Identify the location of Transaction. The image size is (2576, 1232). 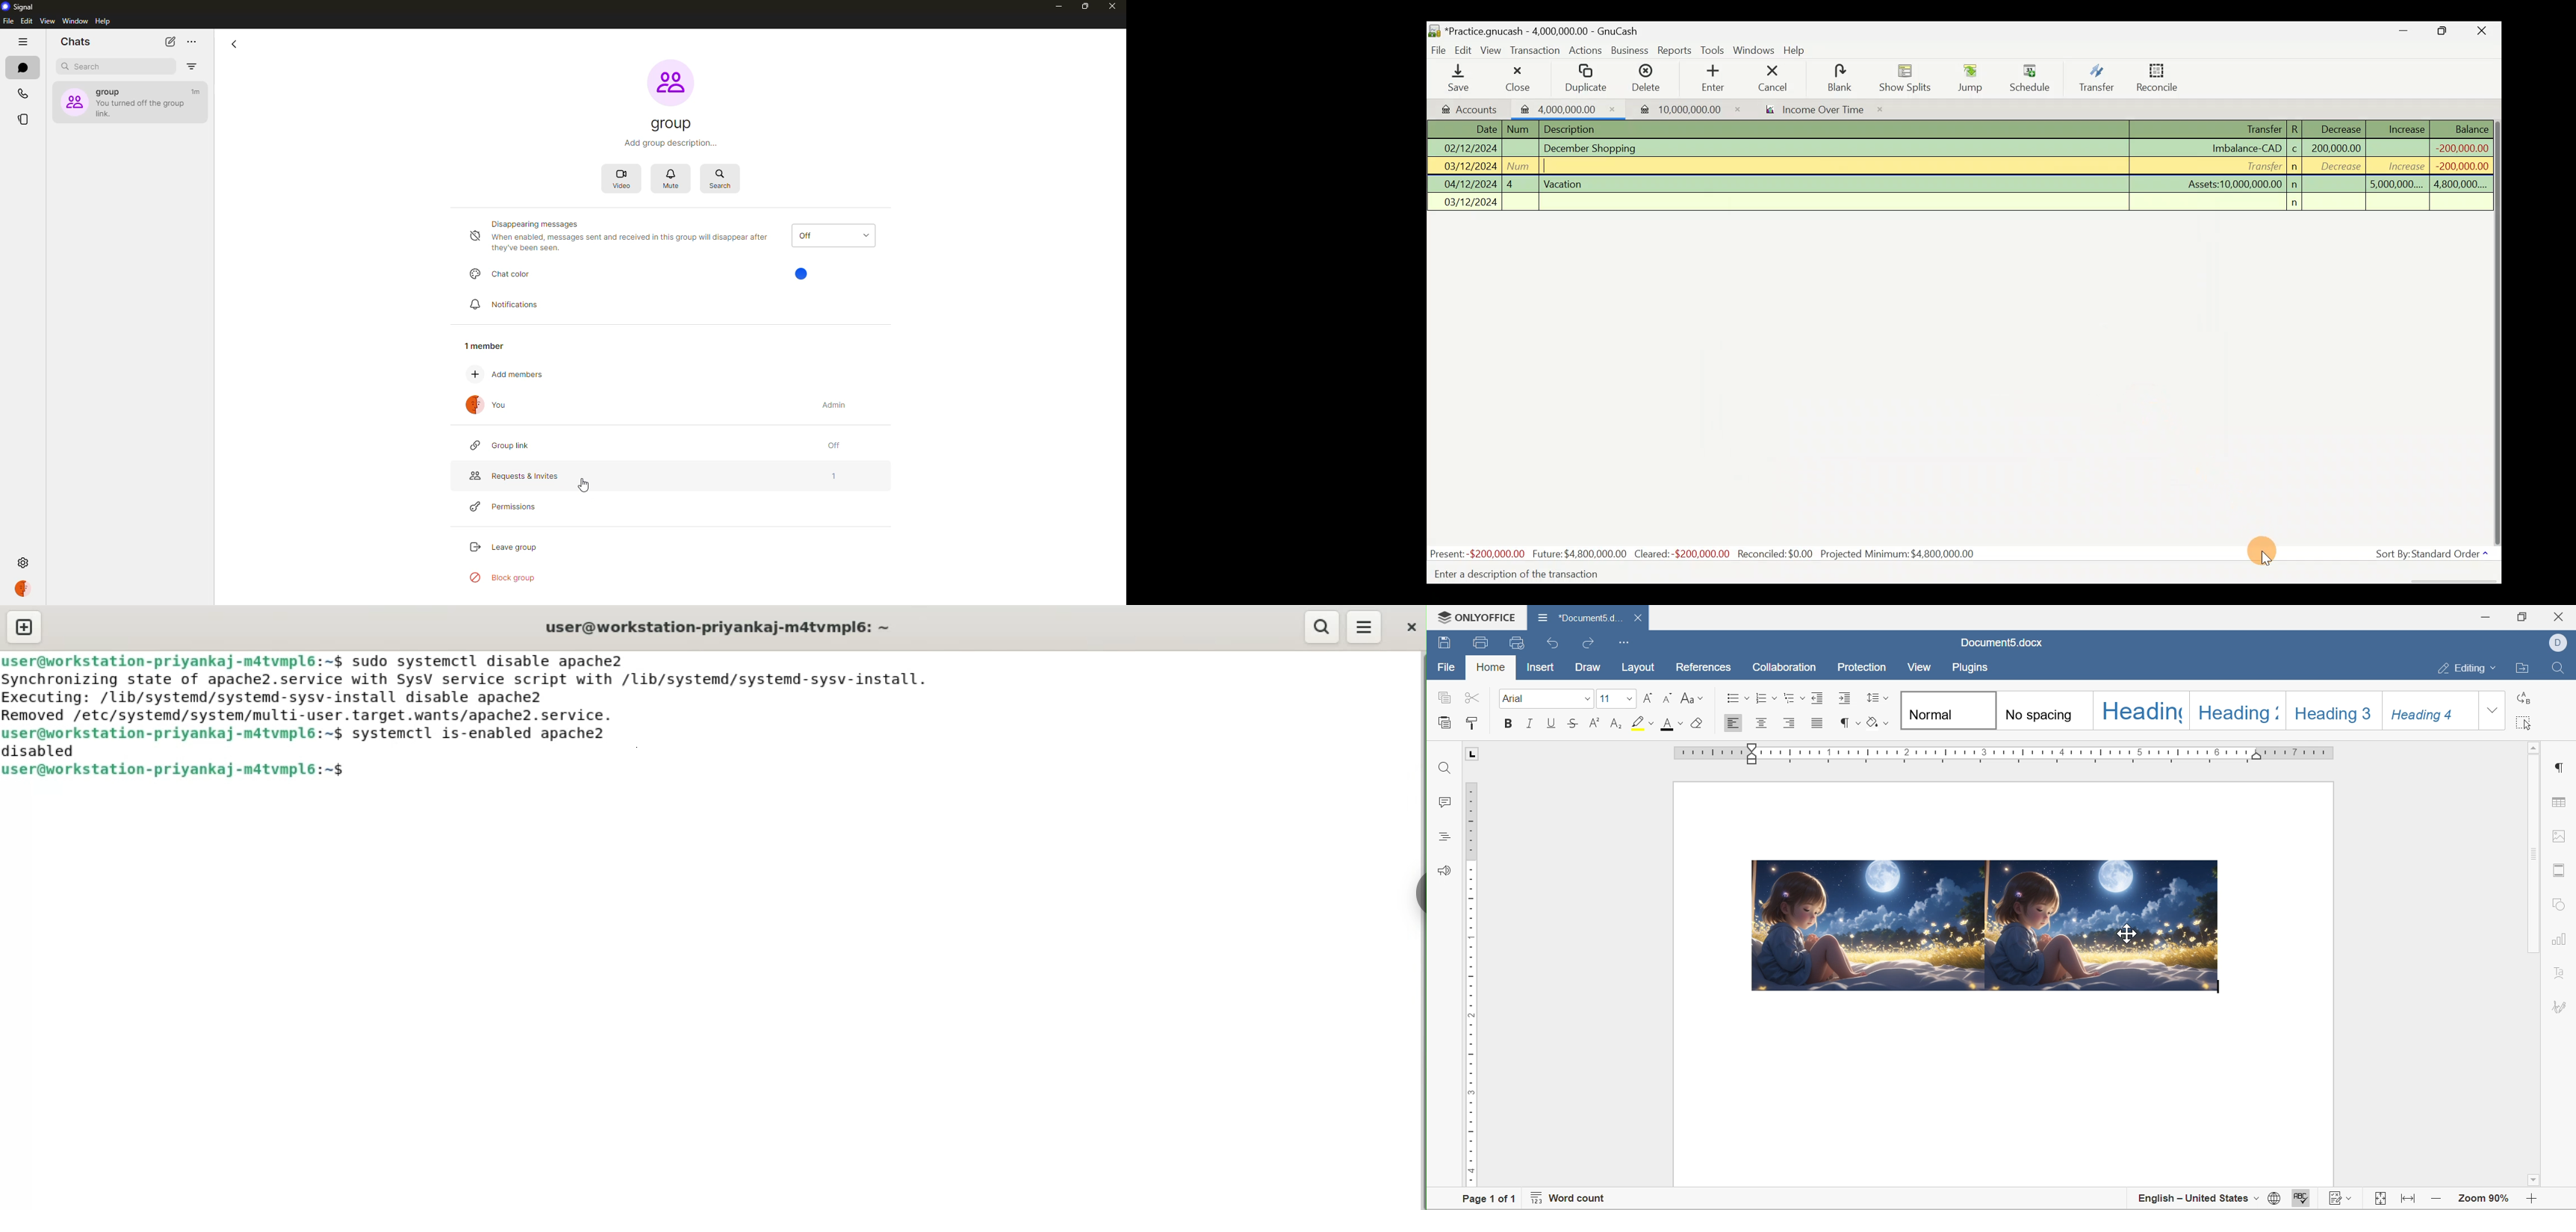
(1538, 52).